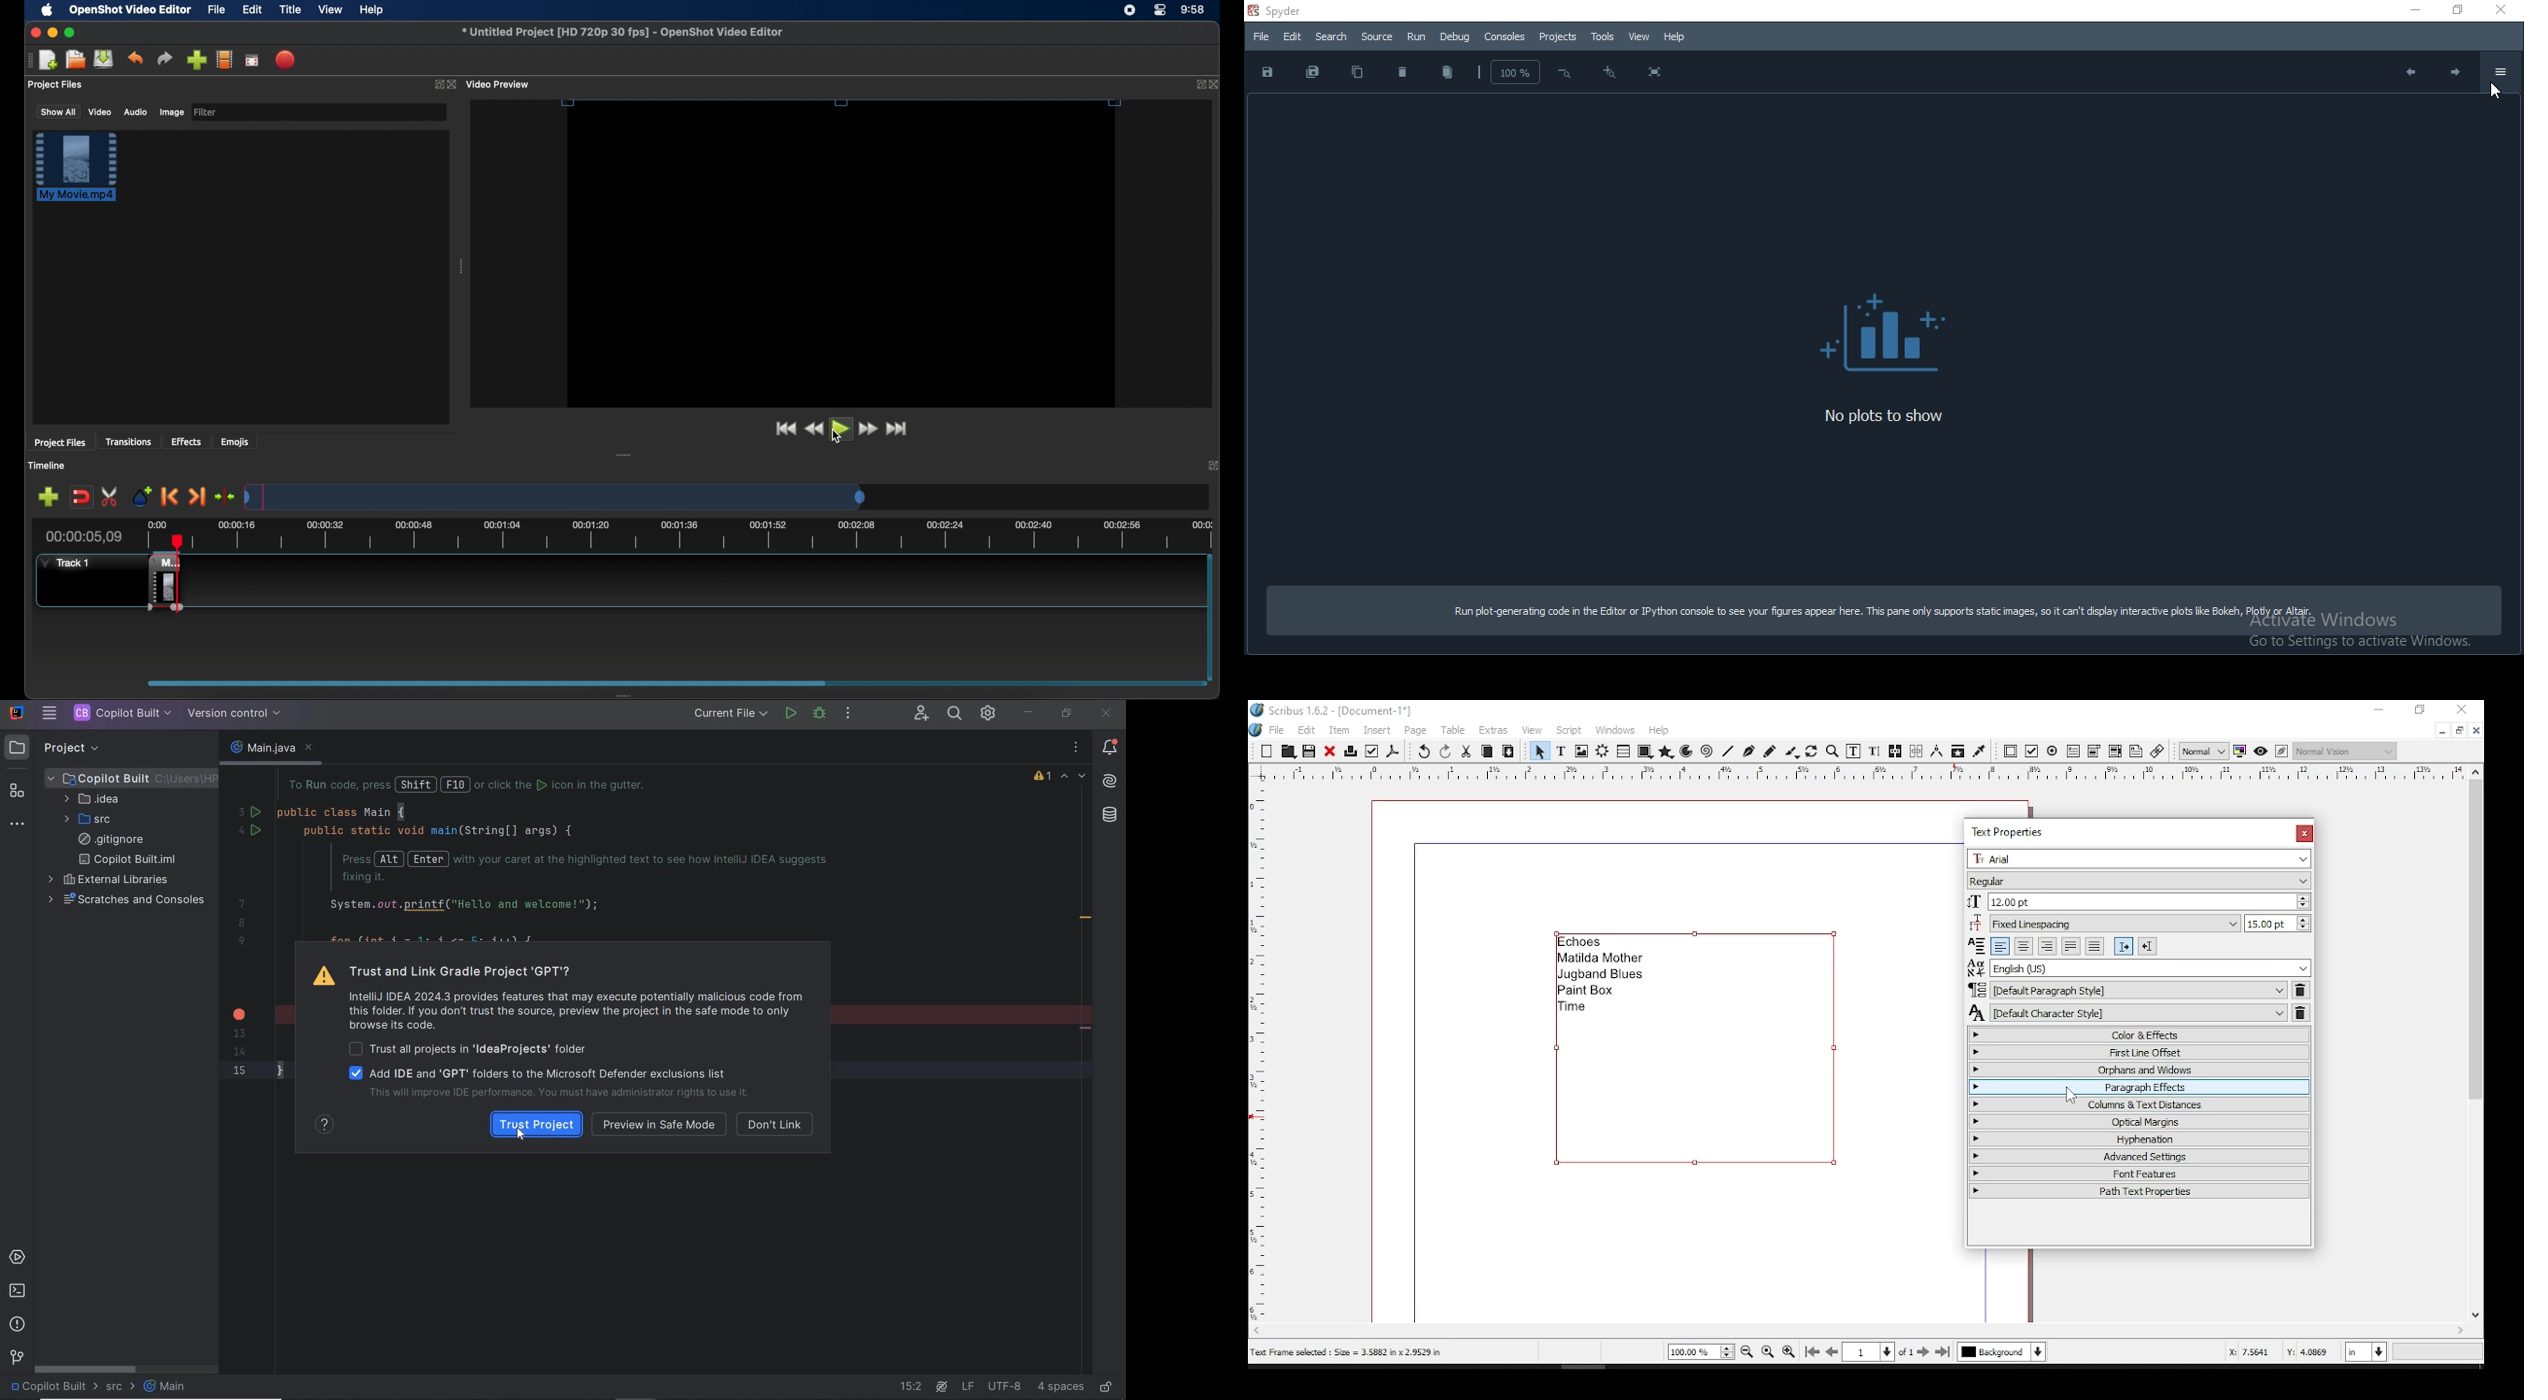 The image size is (2548, 1400). I want to click on PDF radio button, so click(2053, 752).